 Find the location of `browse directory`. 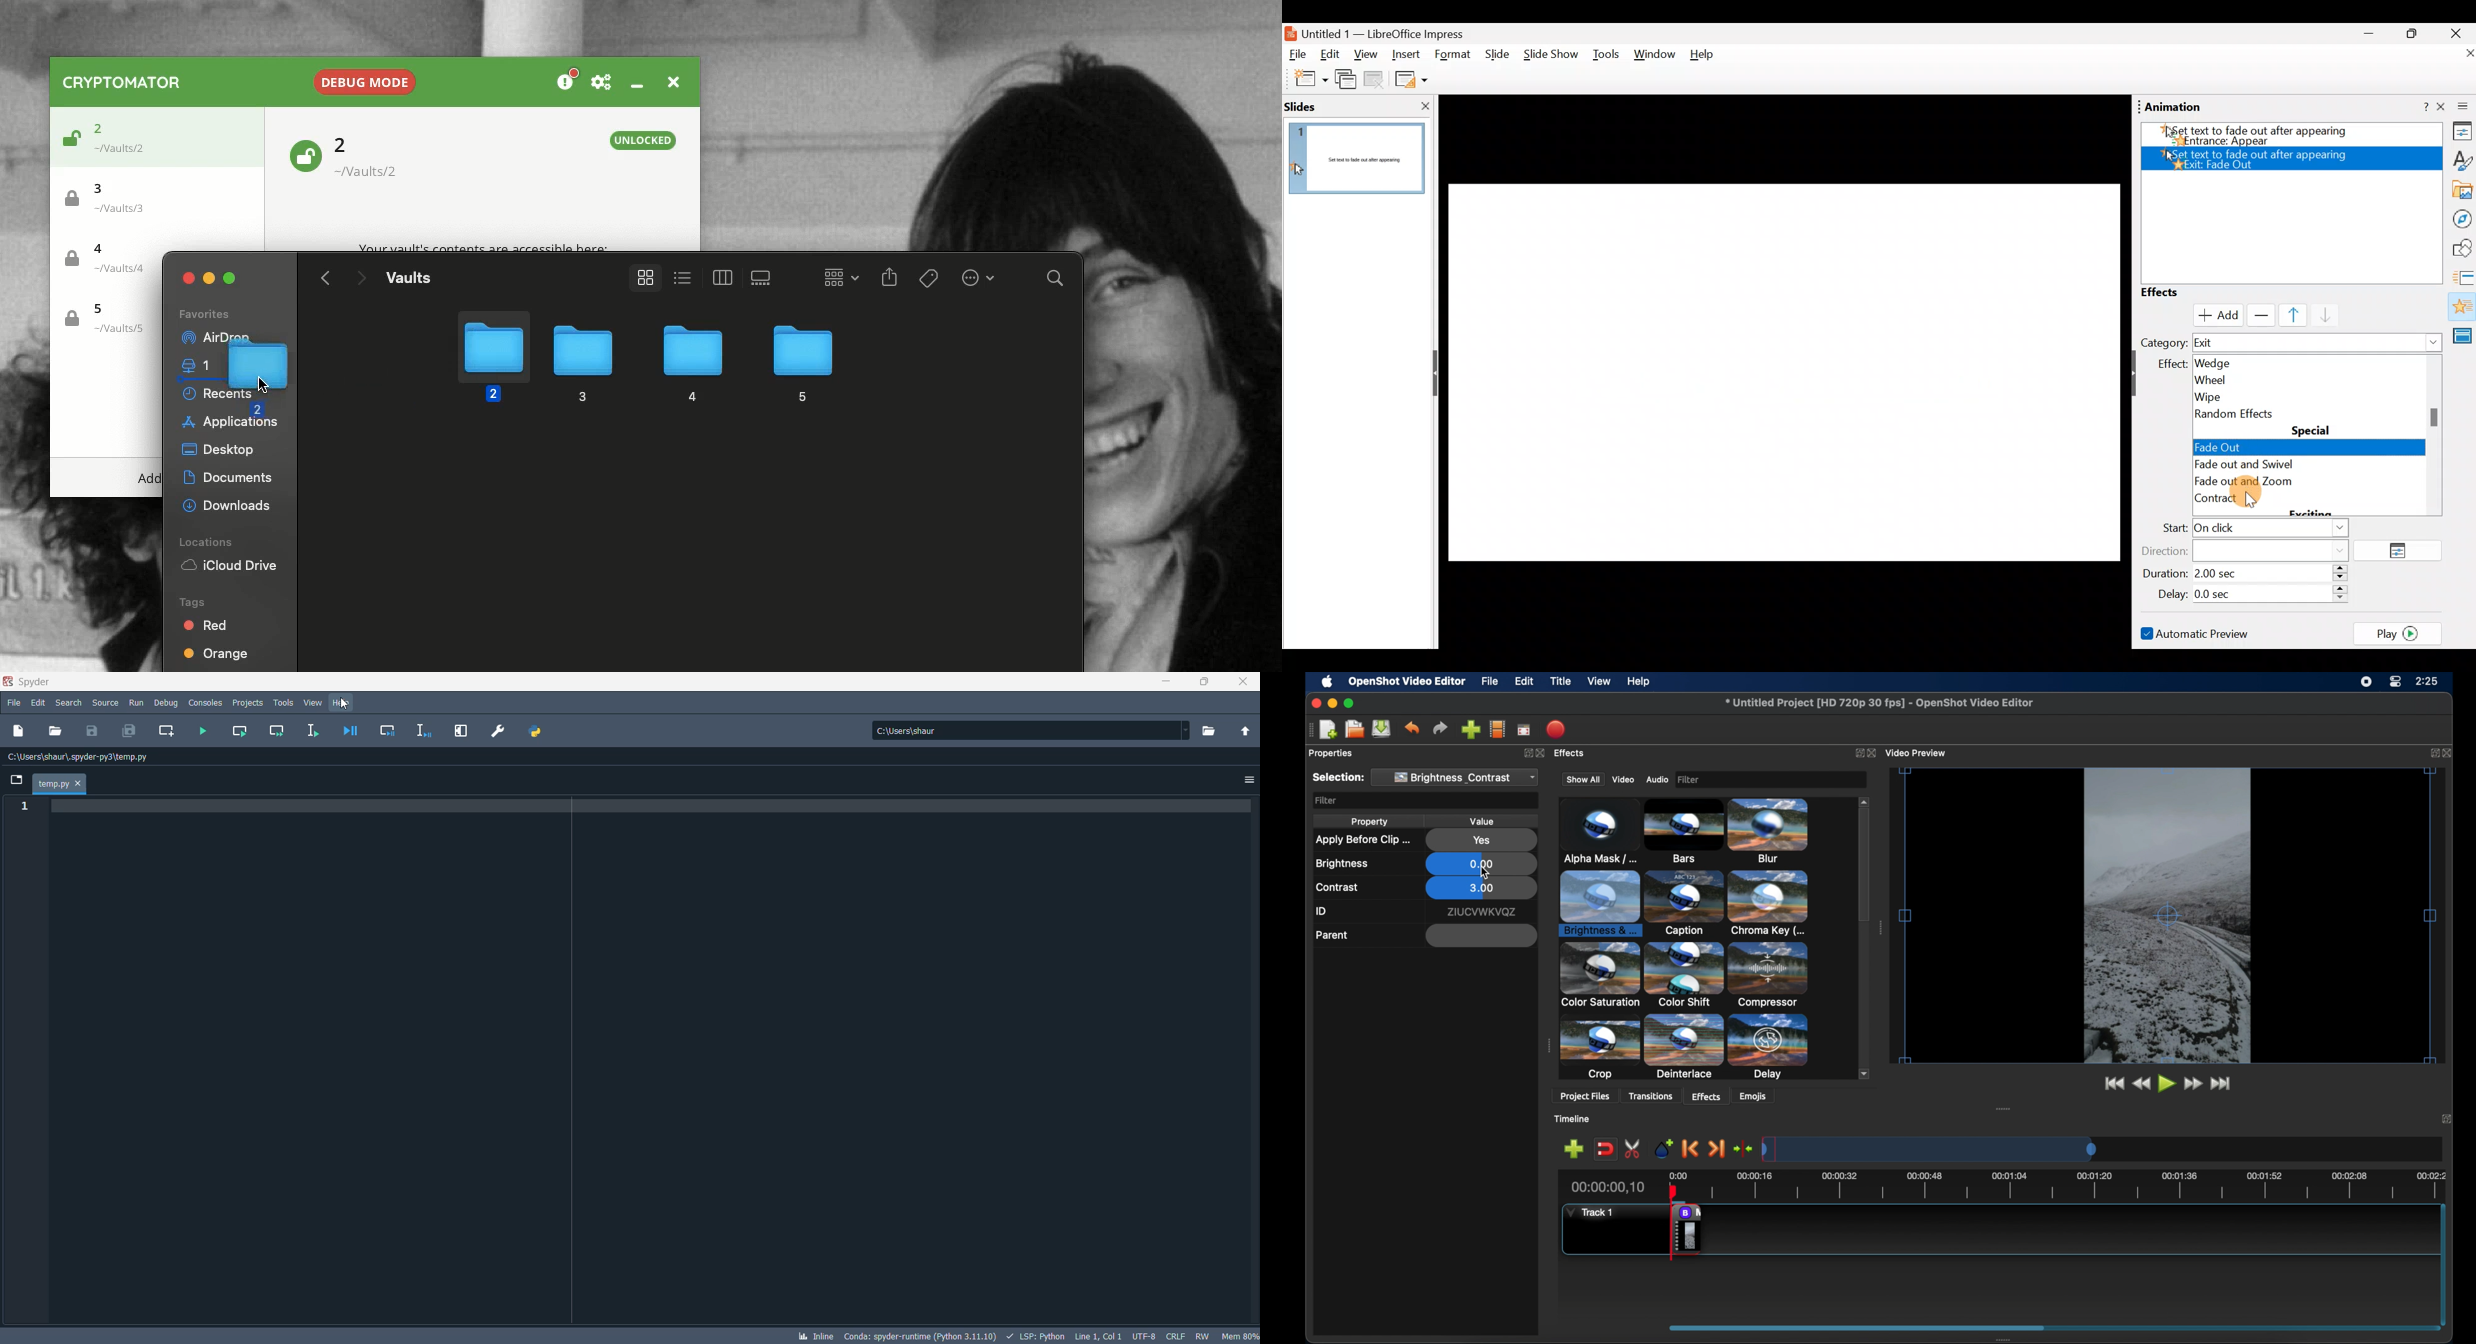

browse directory is located at coordinates (1214, 729).